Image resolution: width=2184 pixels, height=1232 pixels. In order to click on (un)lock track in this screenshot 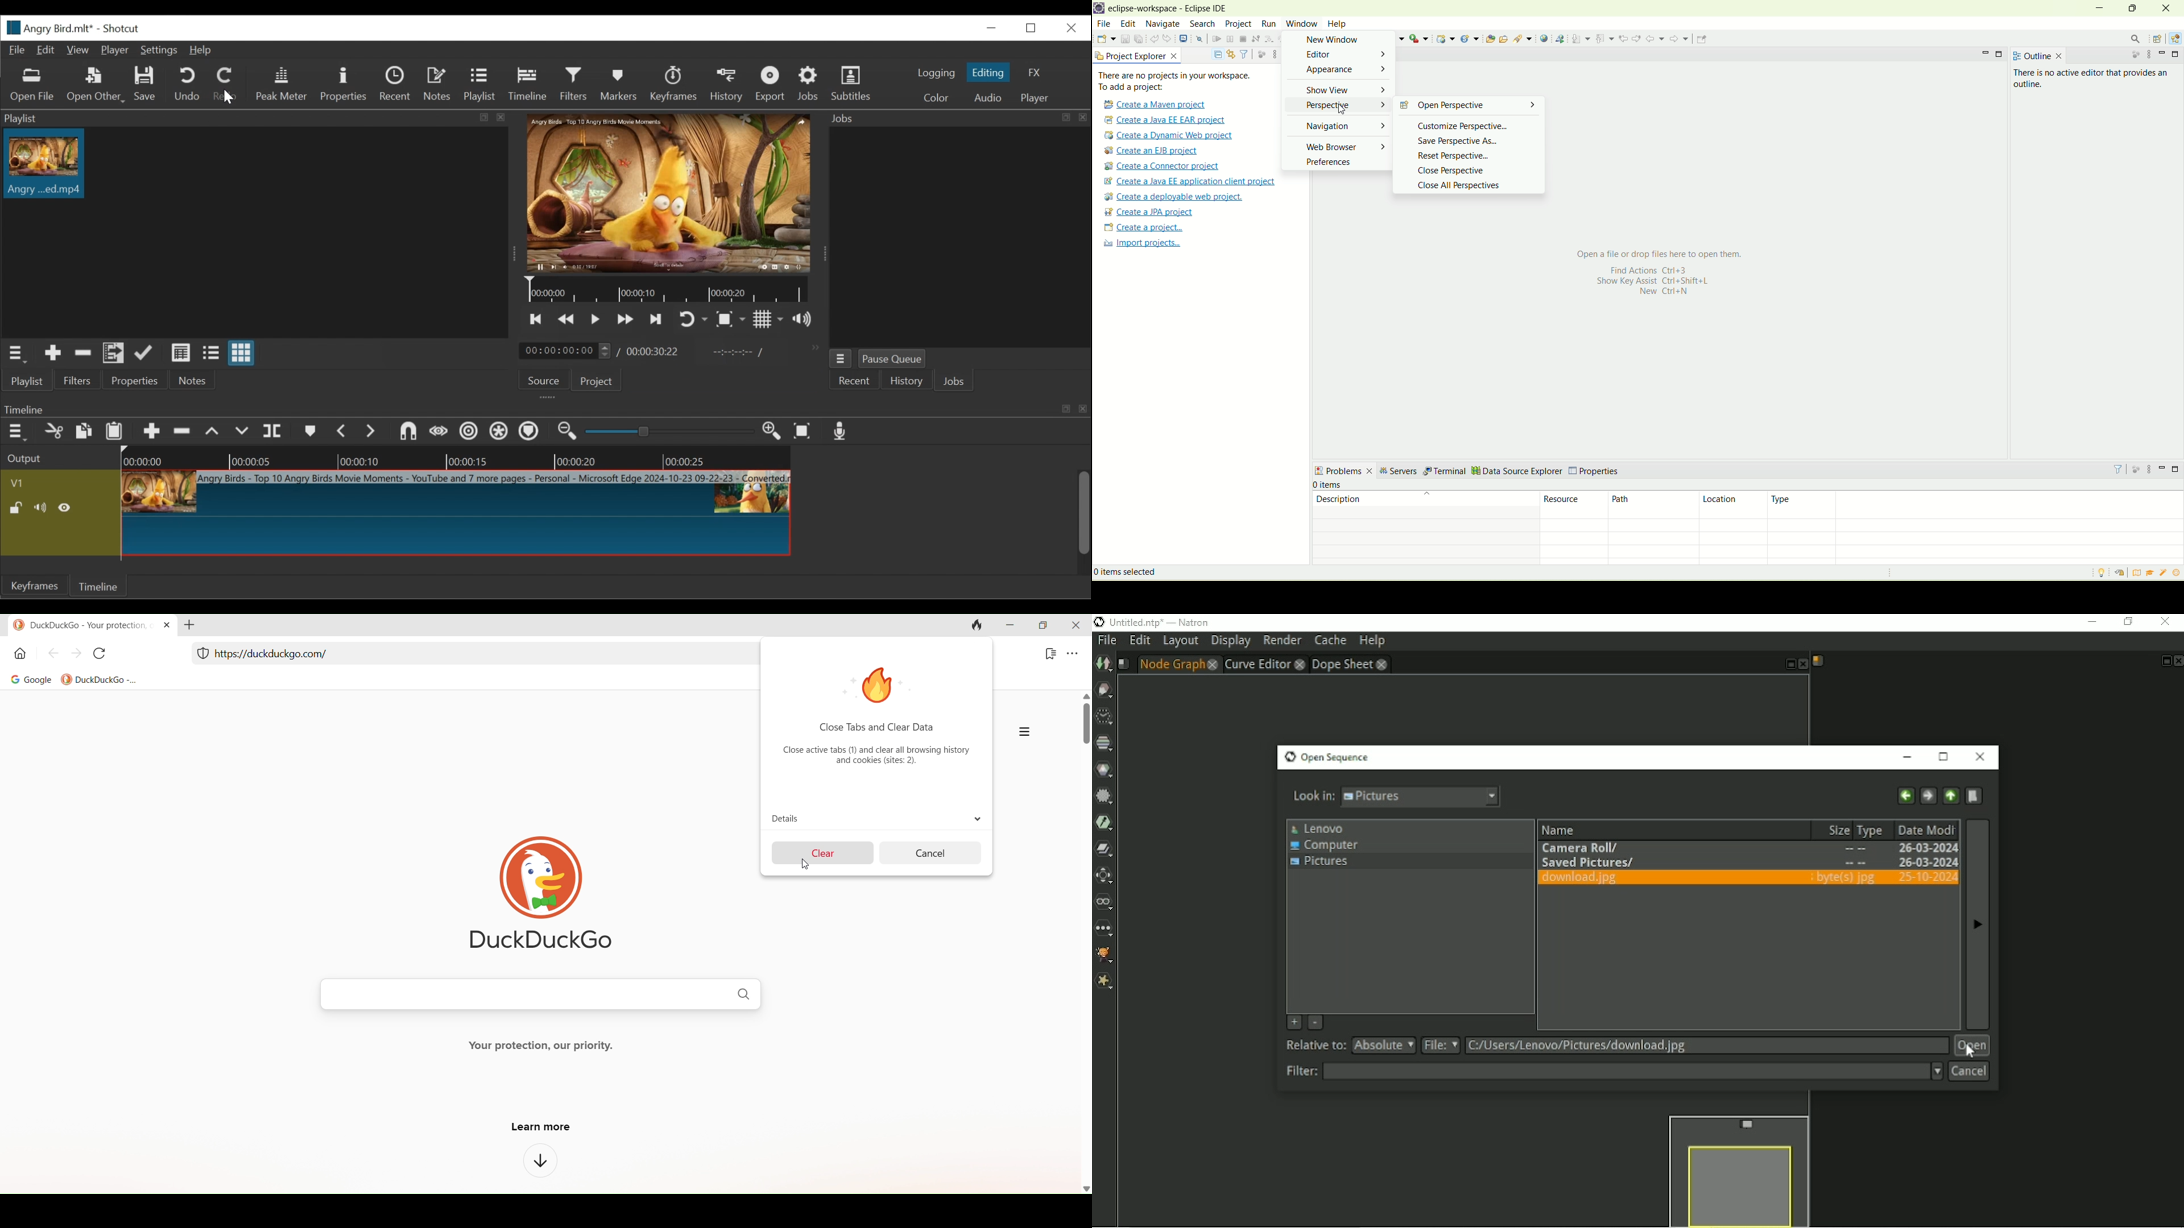, I will do `click(18, 508)`.